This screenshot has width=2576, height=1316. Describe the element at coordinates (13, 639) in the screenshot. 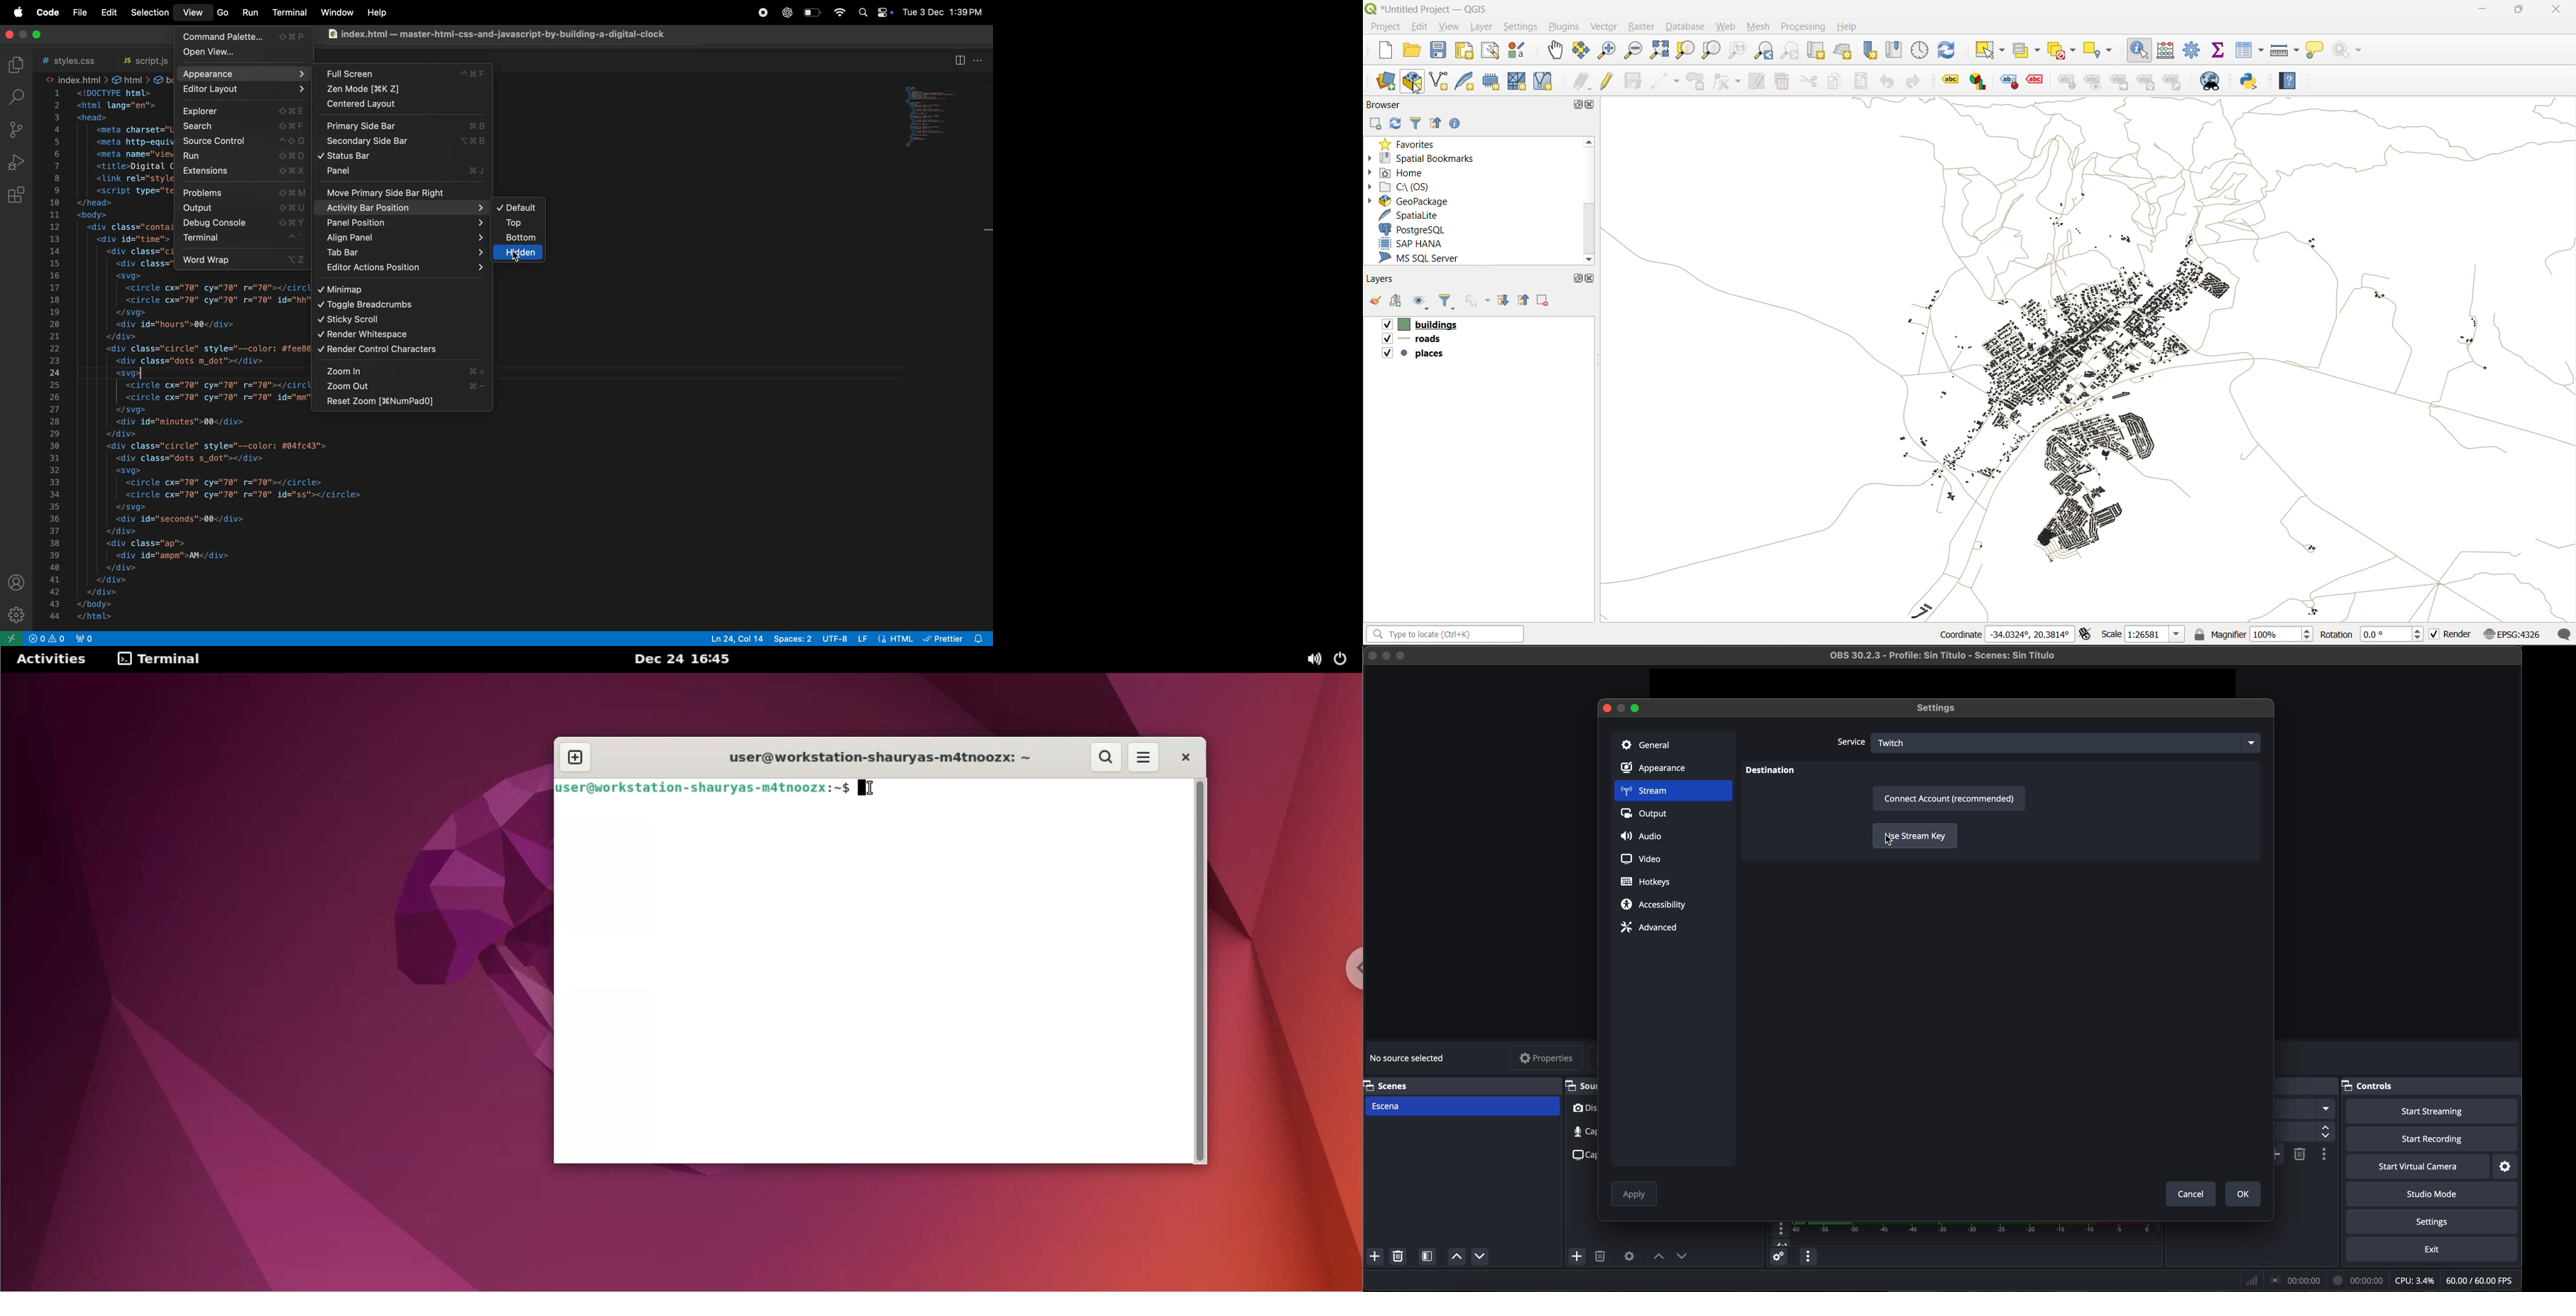

I see `open remote window` at that location.